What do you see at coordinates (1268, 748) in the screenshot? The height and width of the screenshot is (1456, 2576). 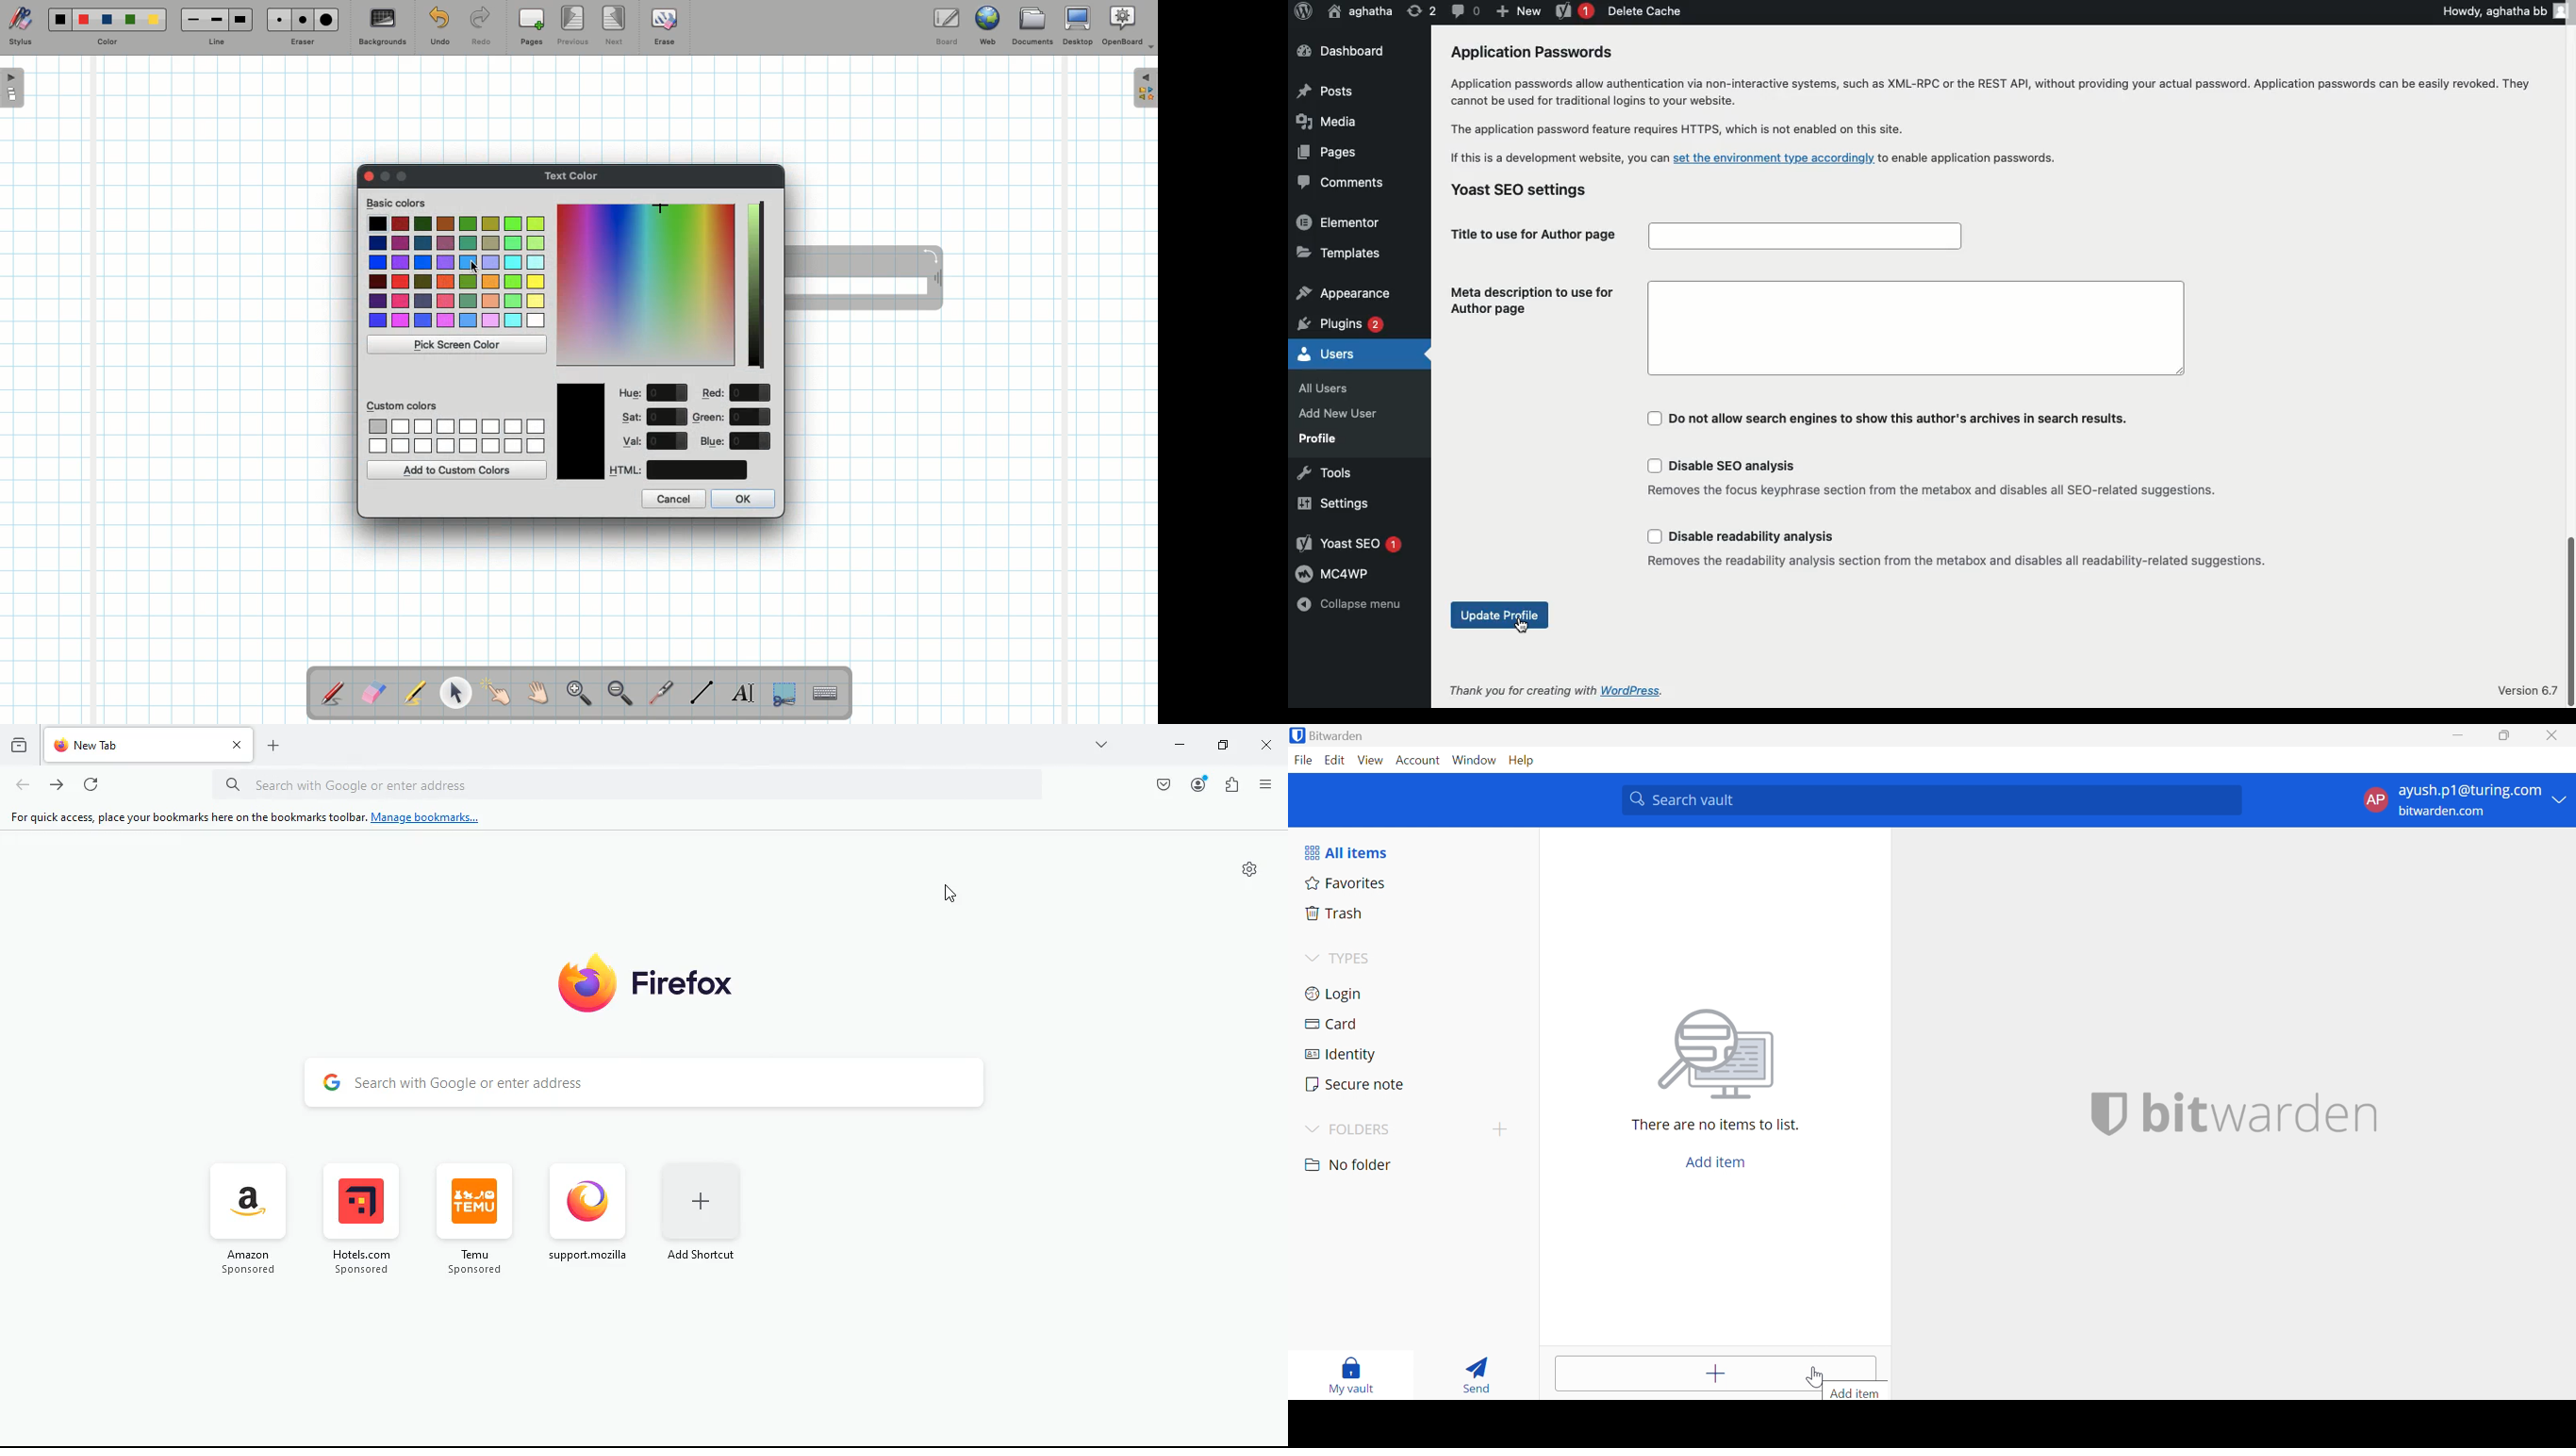 I see `close` at bounding box center [1268, 748].